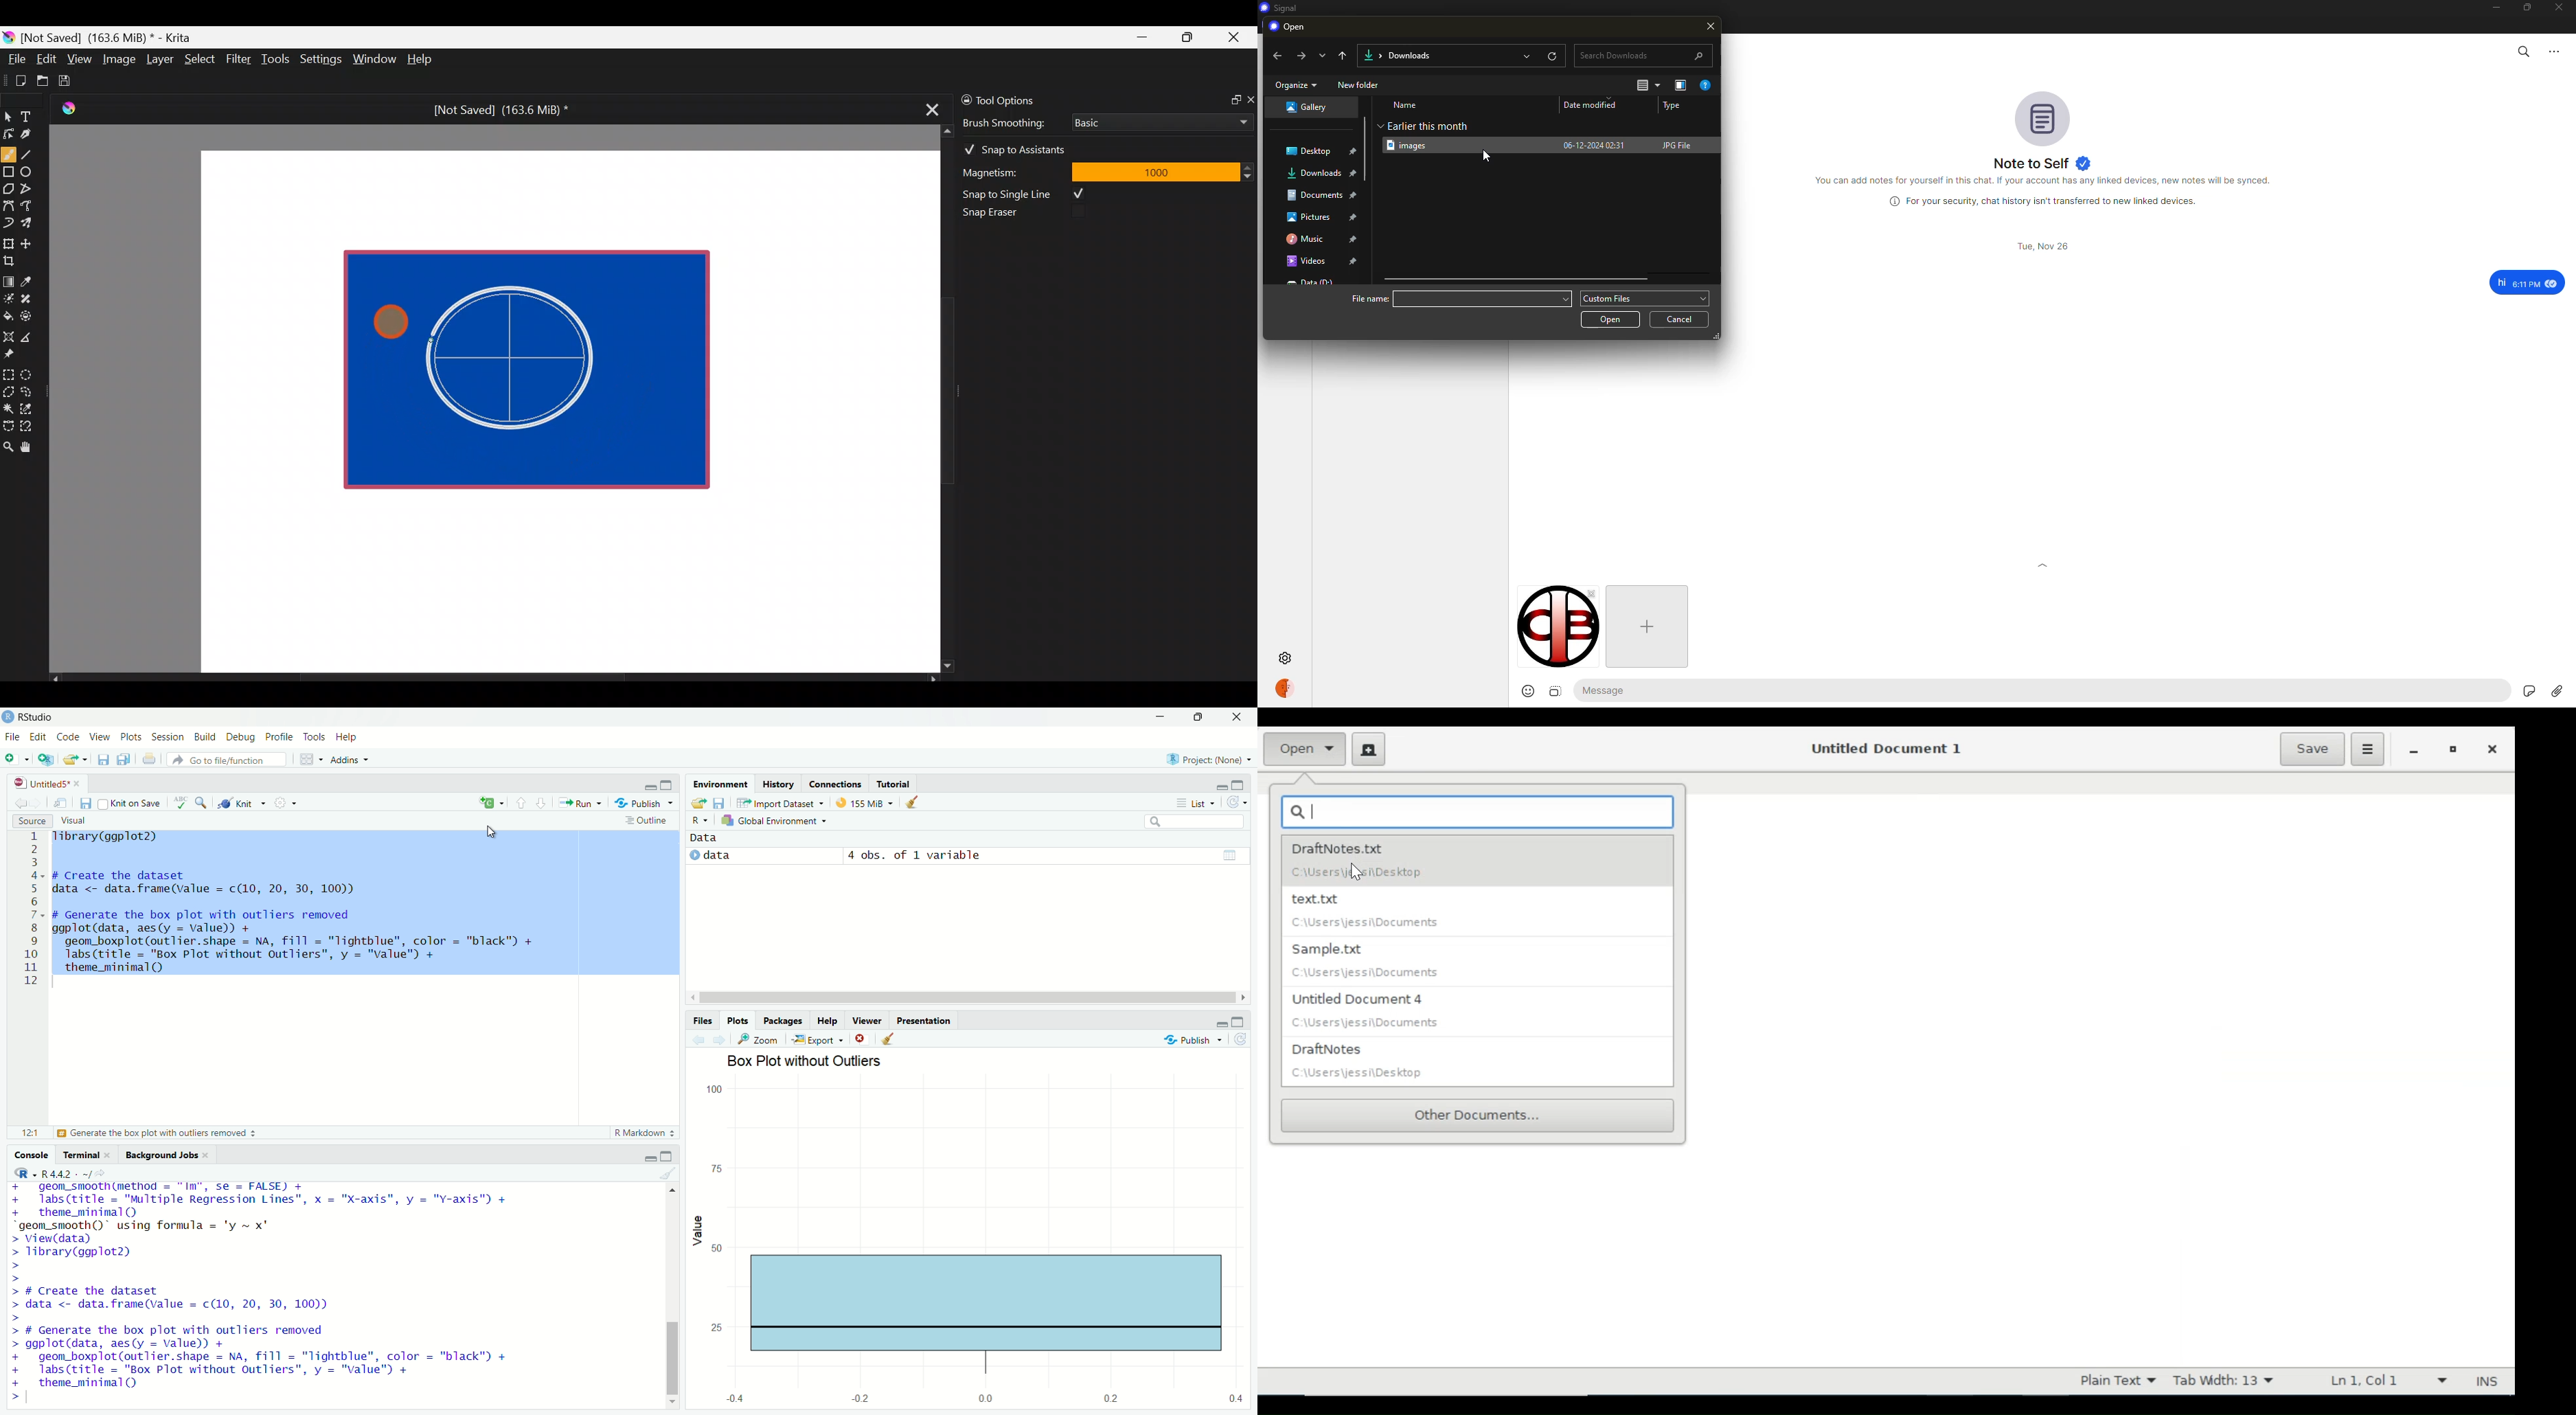 Image resolution: width=2576 pixels, height=1428 pixels. What do you see at coordinates (8, 424) in the screenshot?
I see `Bezier curve selection tool` at bounding box center [8, 424].